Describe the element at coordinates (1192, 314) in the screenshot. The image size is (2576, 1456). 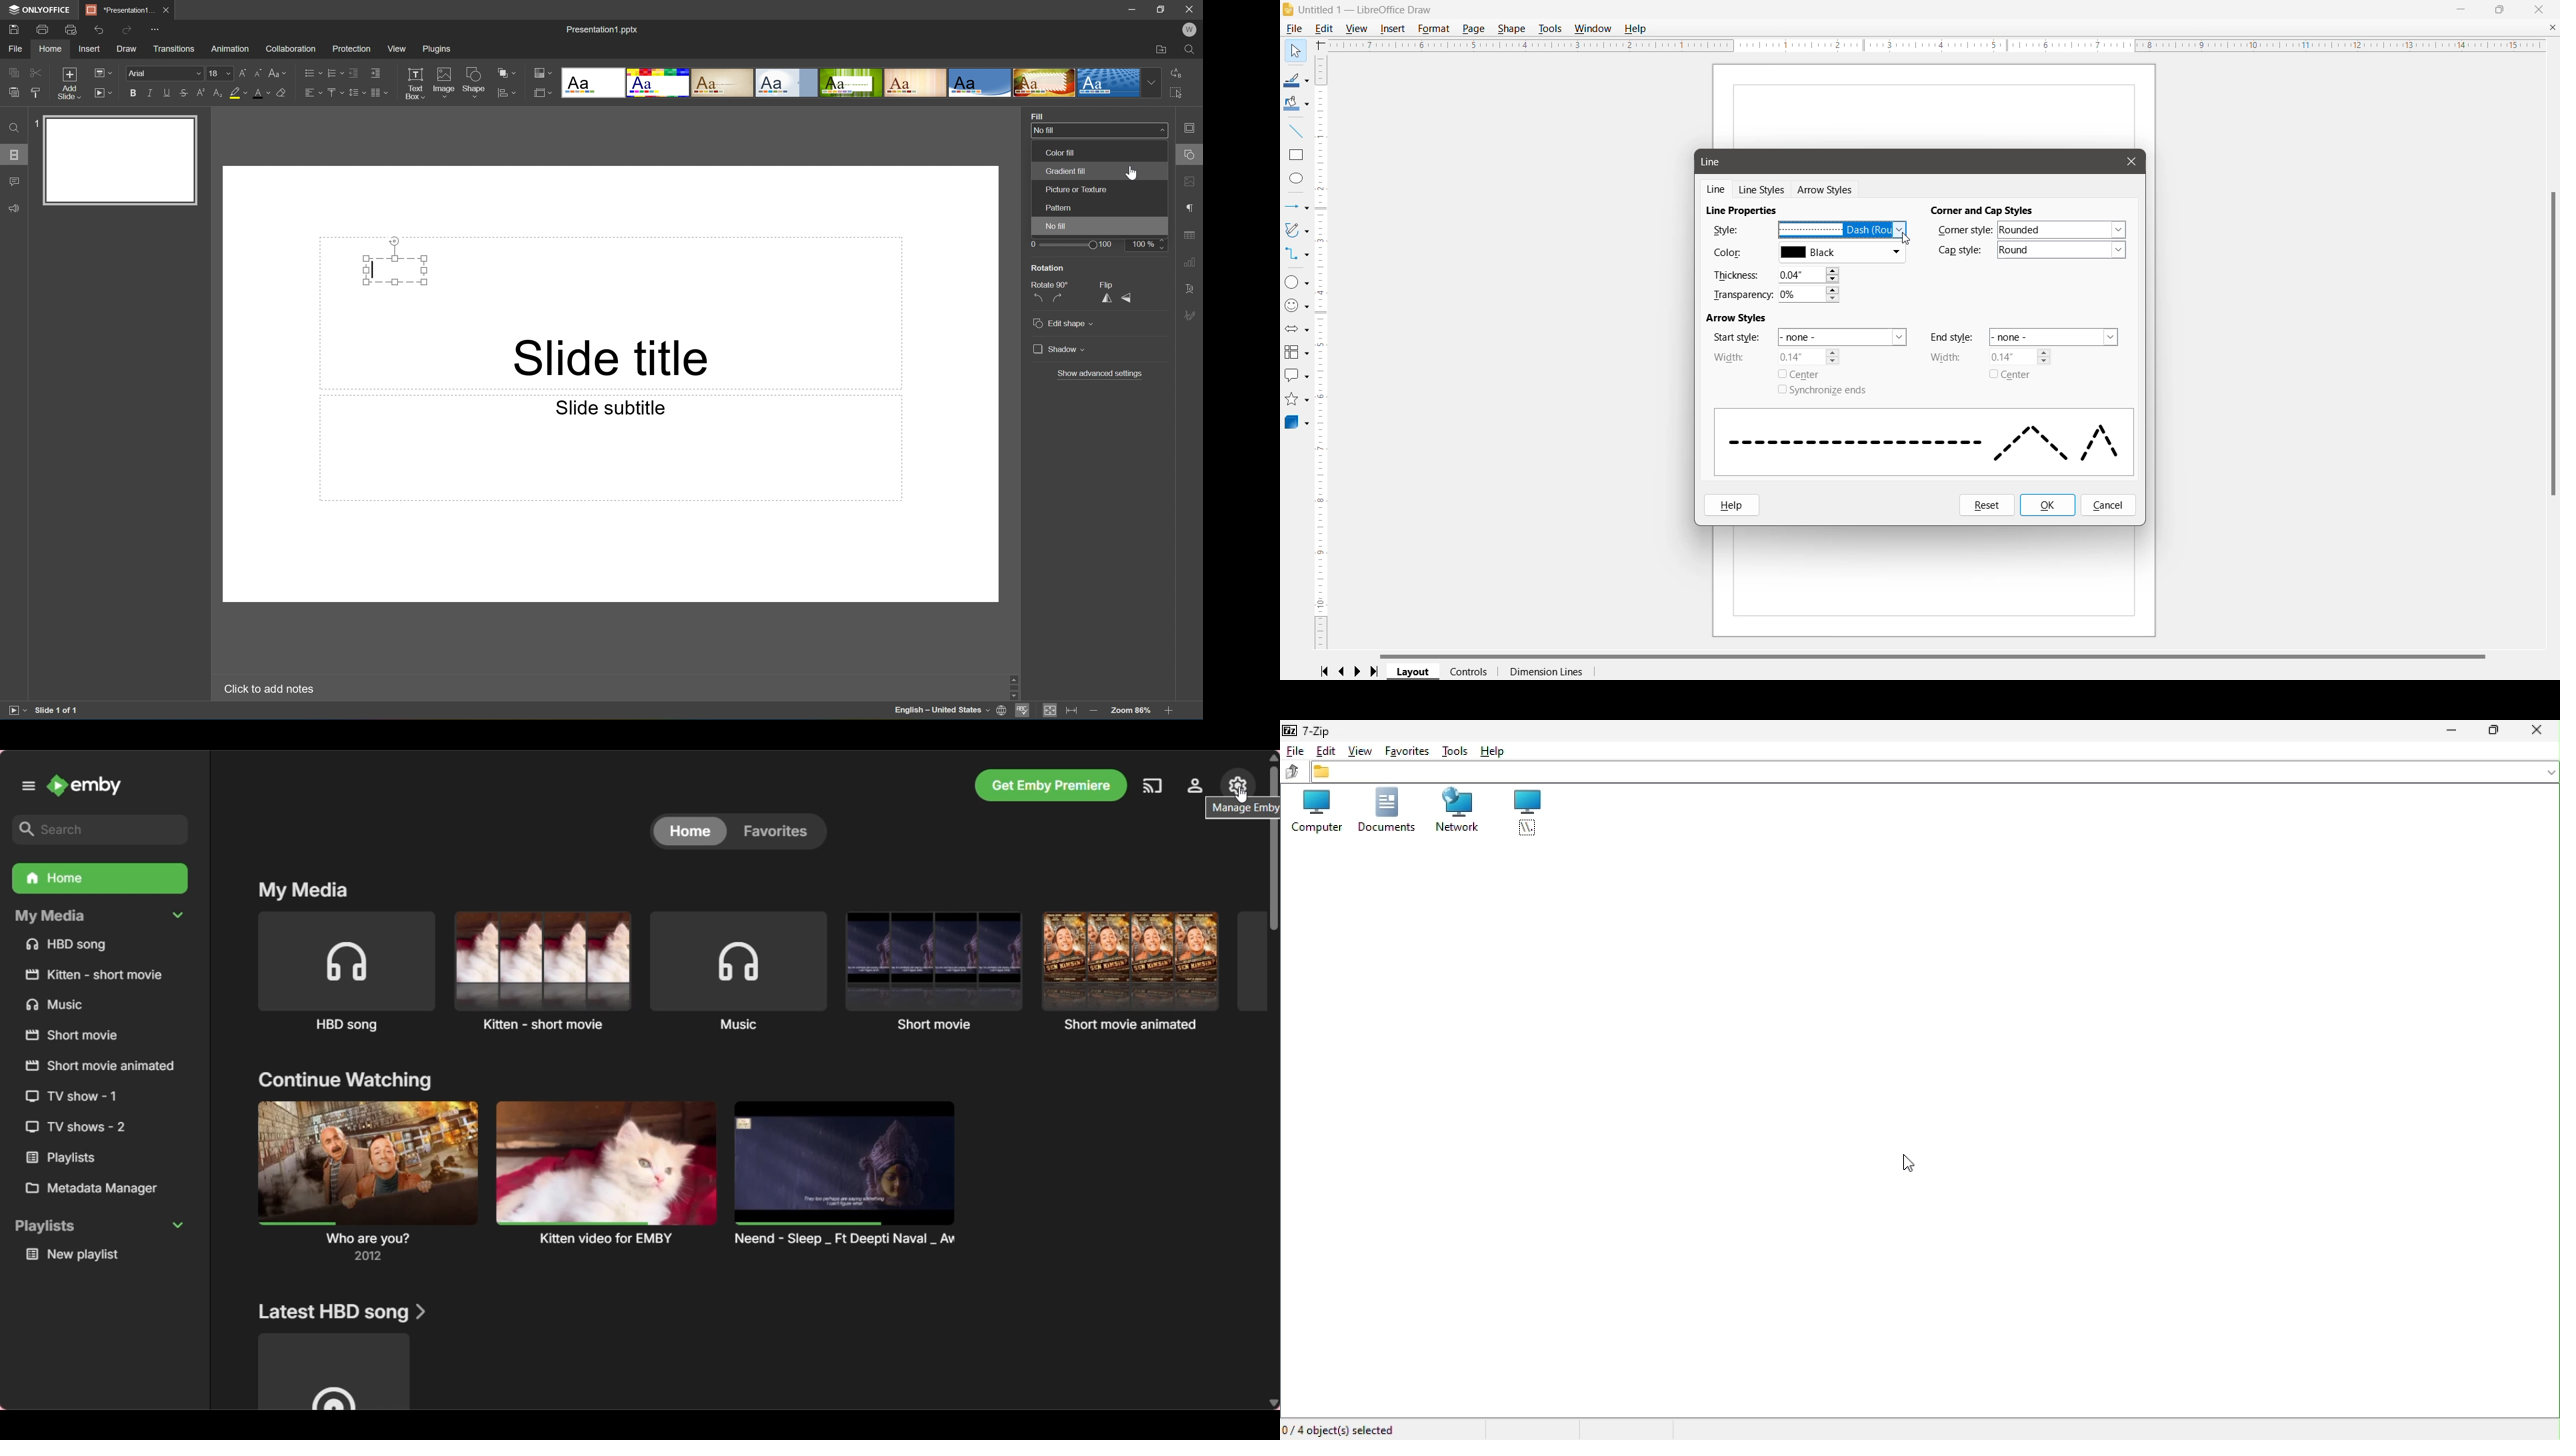
I see `Signature settings` at that location.